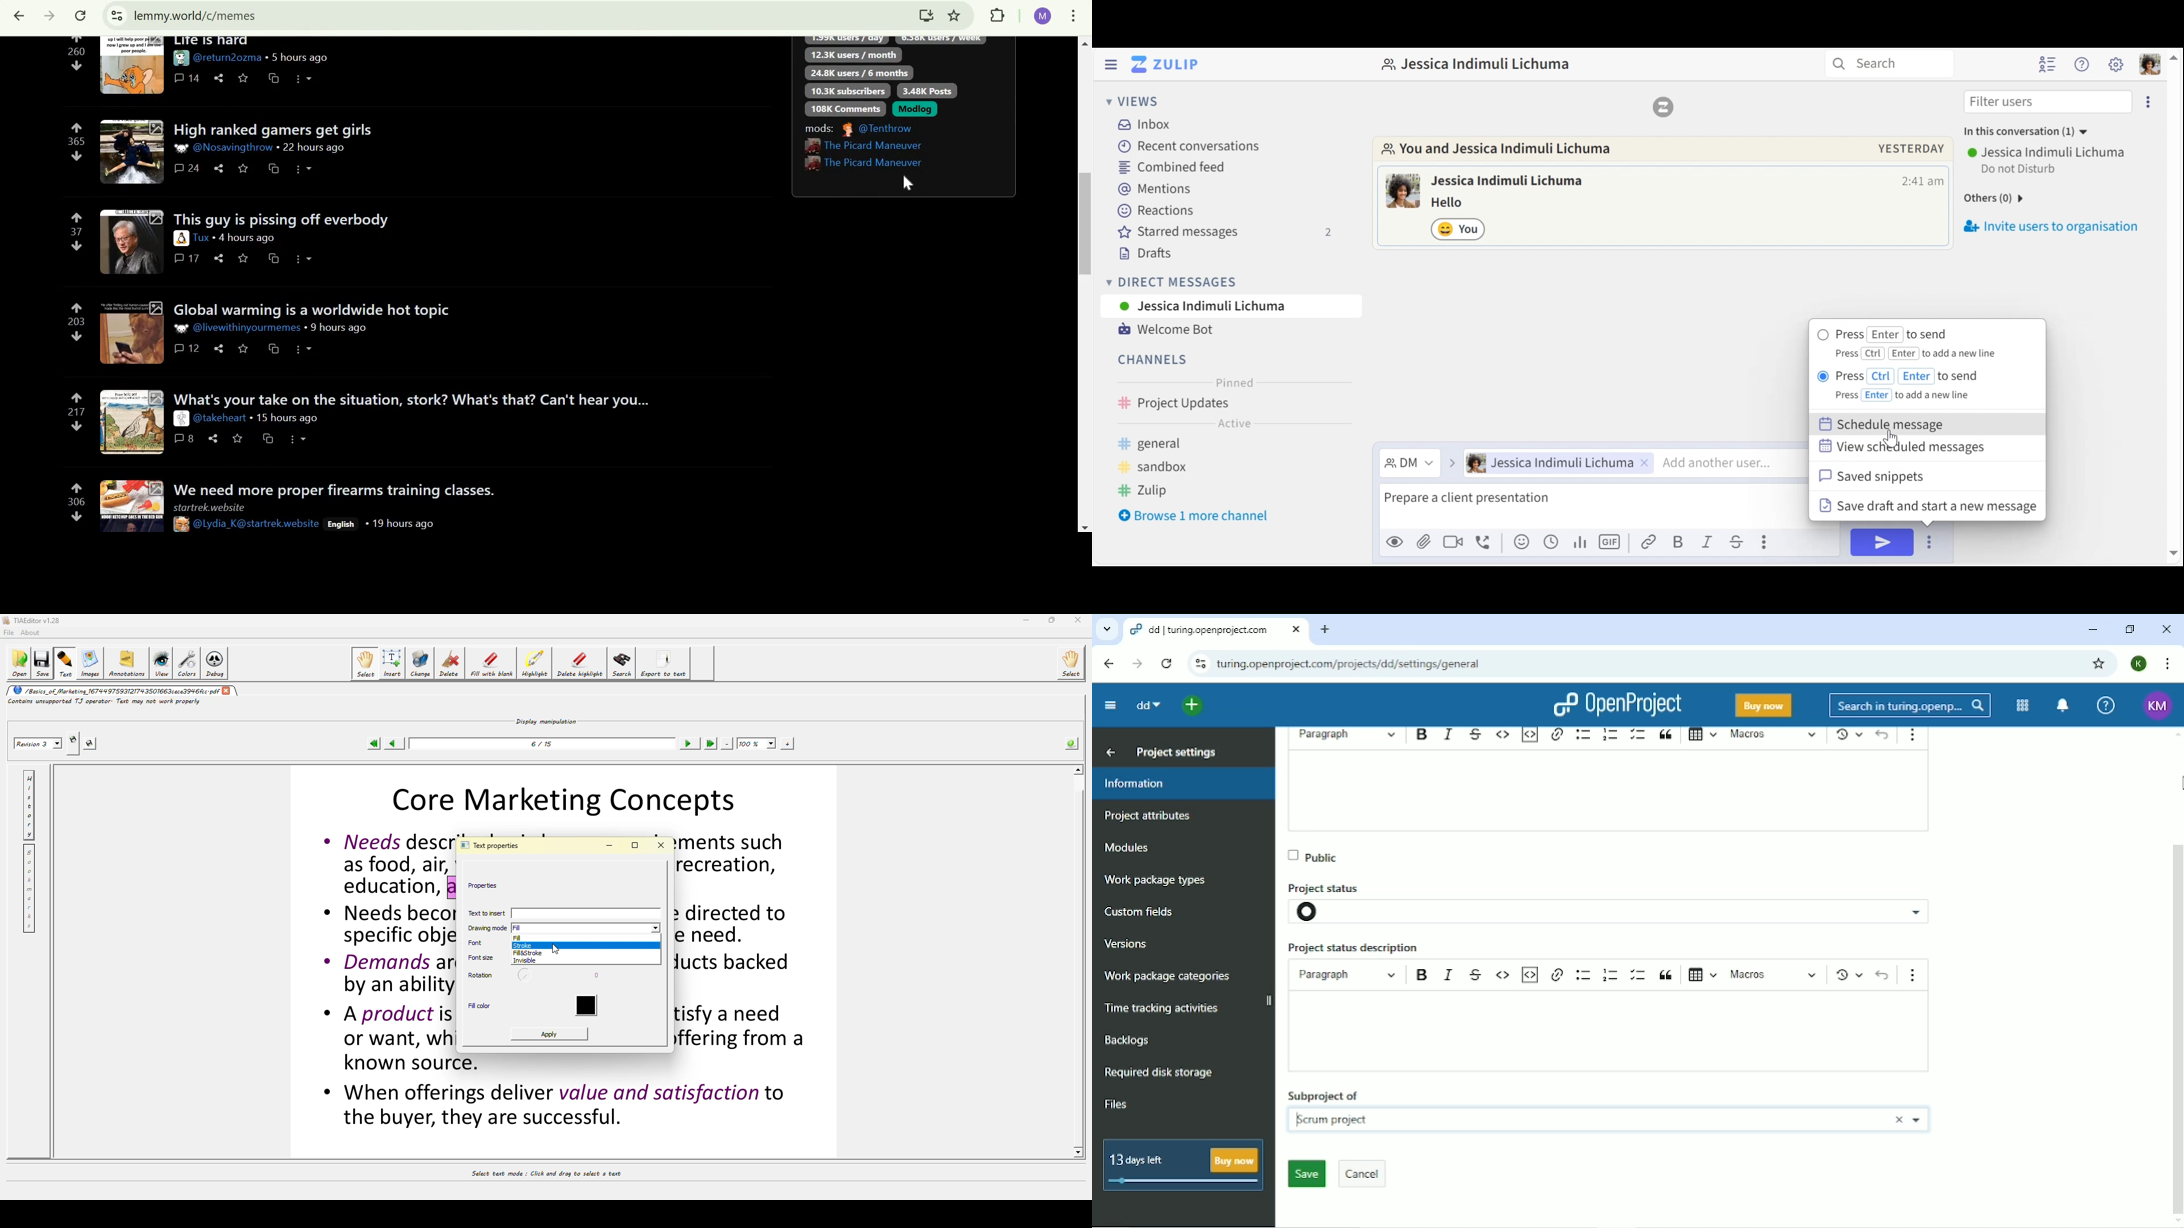 The height and width of the screenshot is (1232, 2184). What do you see at coordinates (1735, 542) in the screenshot?
I see `Strikethrough` at bounding box center [1735, 542].